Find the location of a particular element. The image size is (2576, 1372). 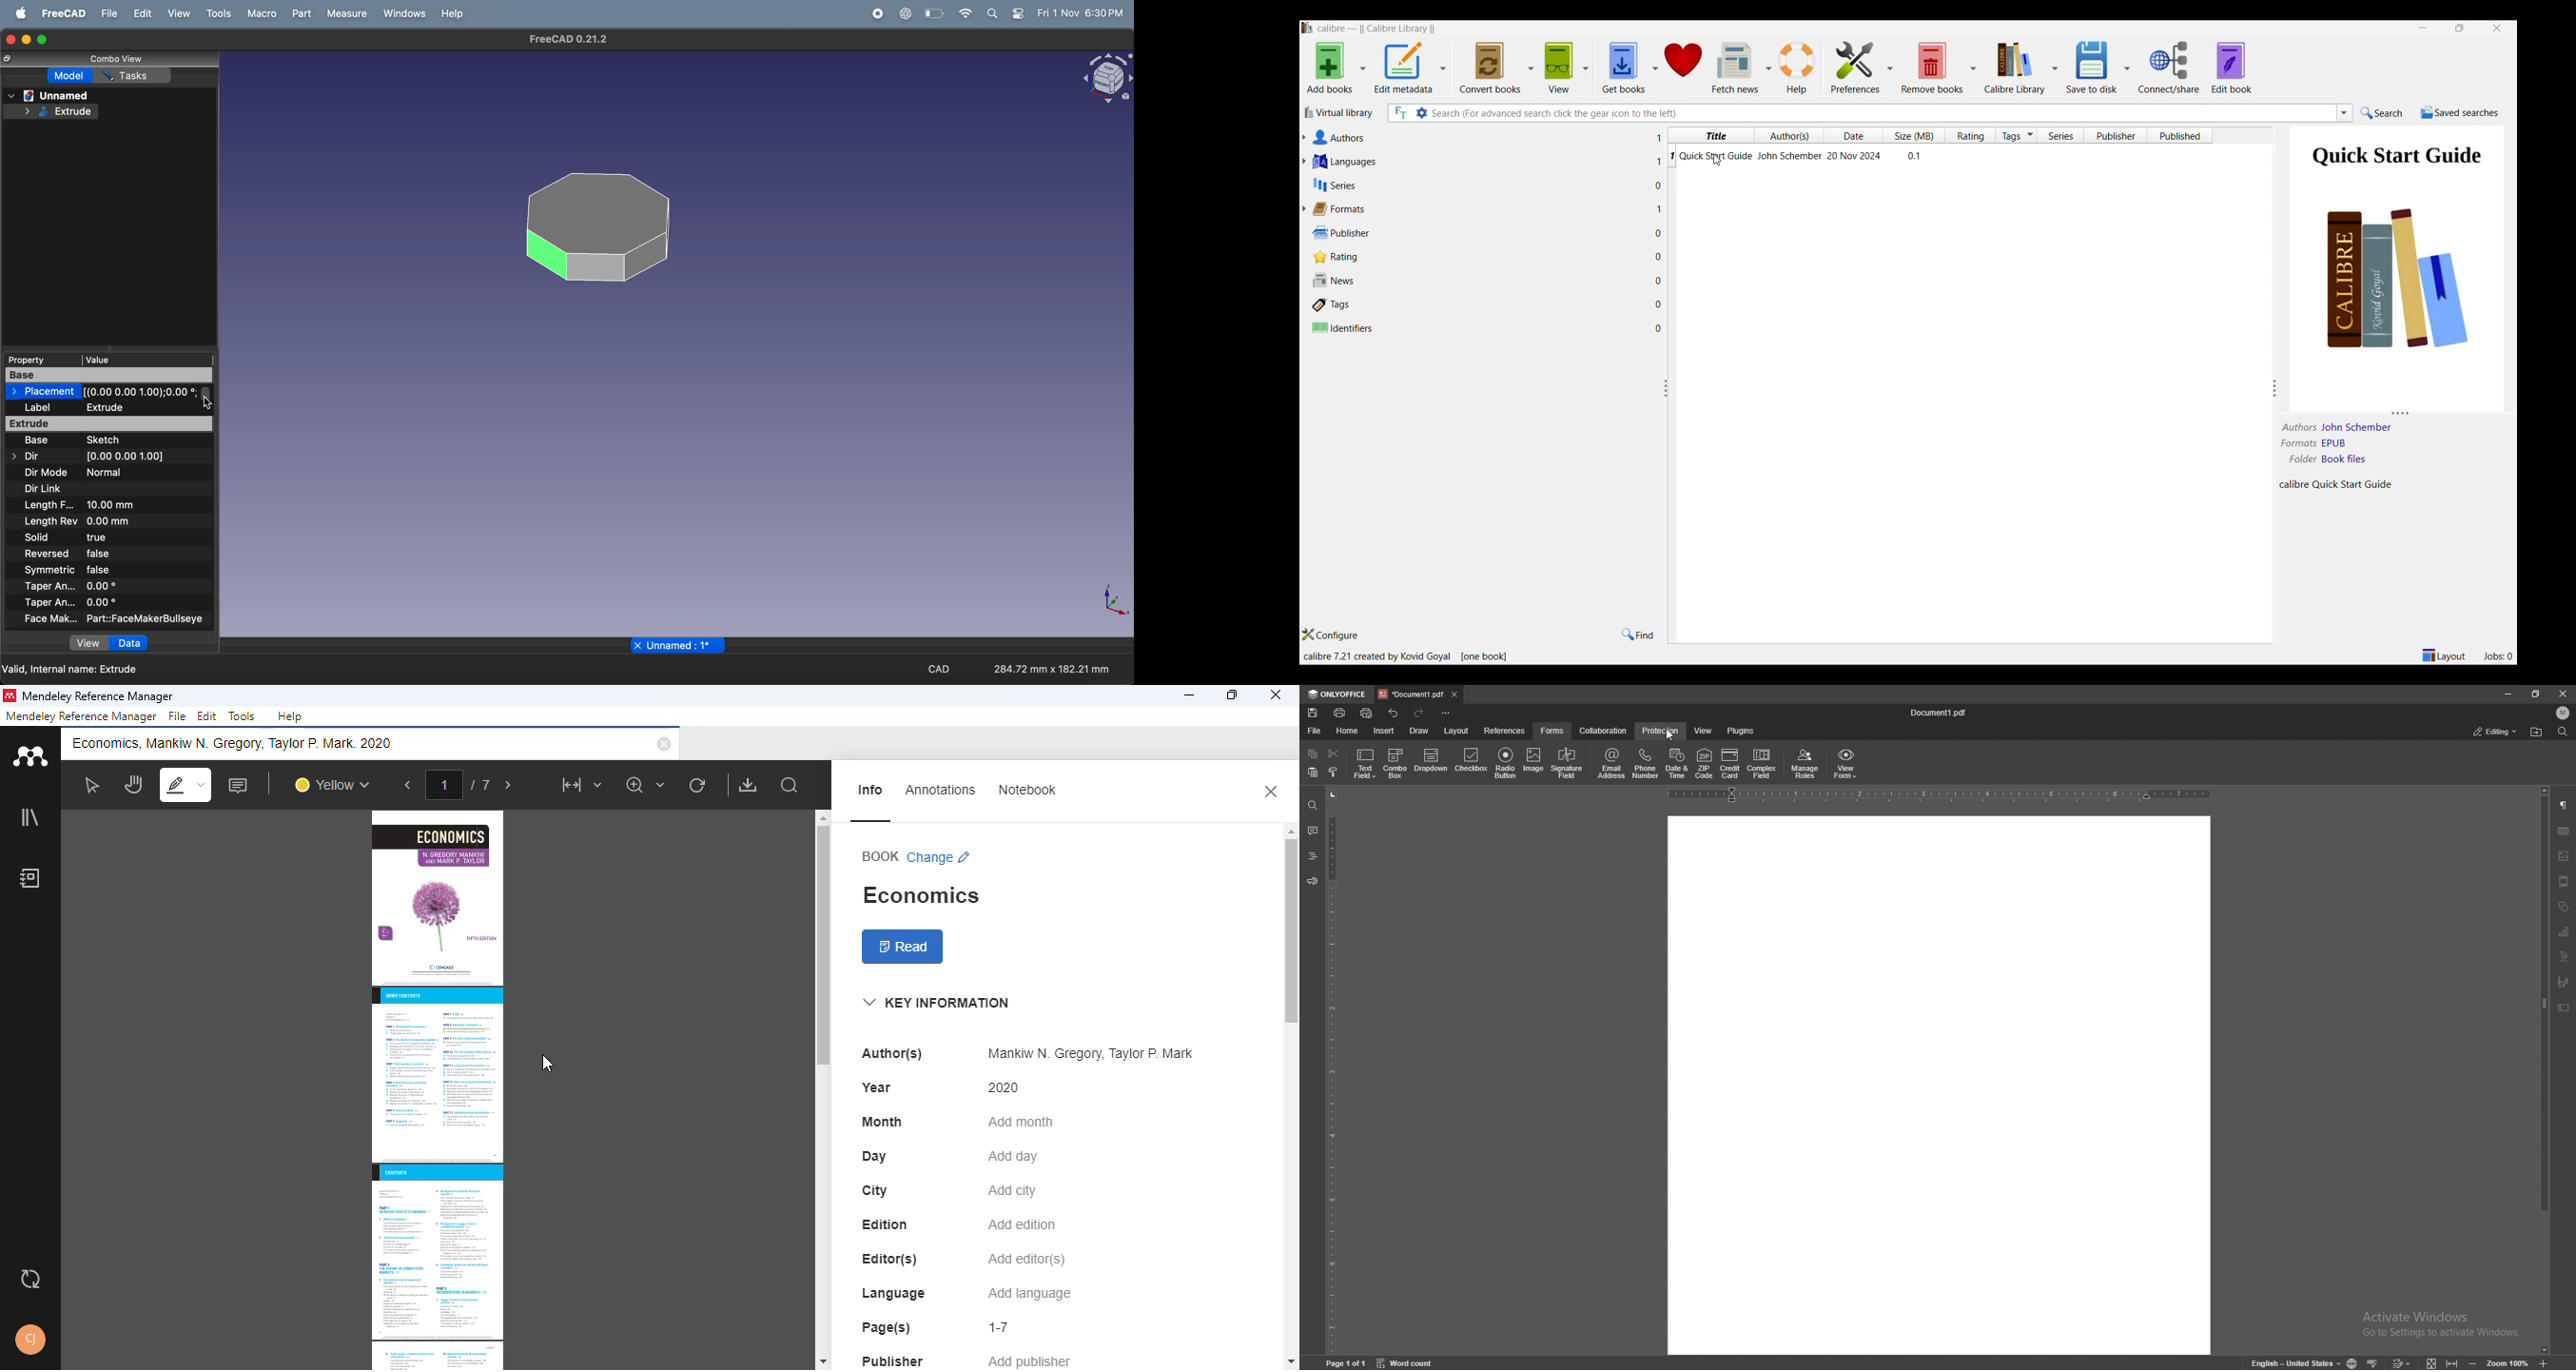

284.72 mm x 182.21 mm is located at coordinates (1049, 667).